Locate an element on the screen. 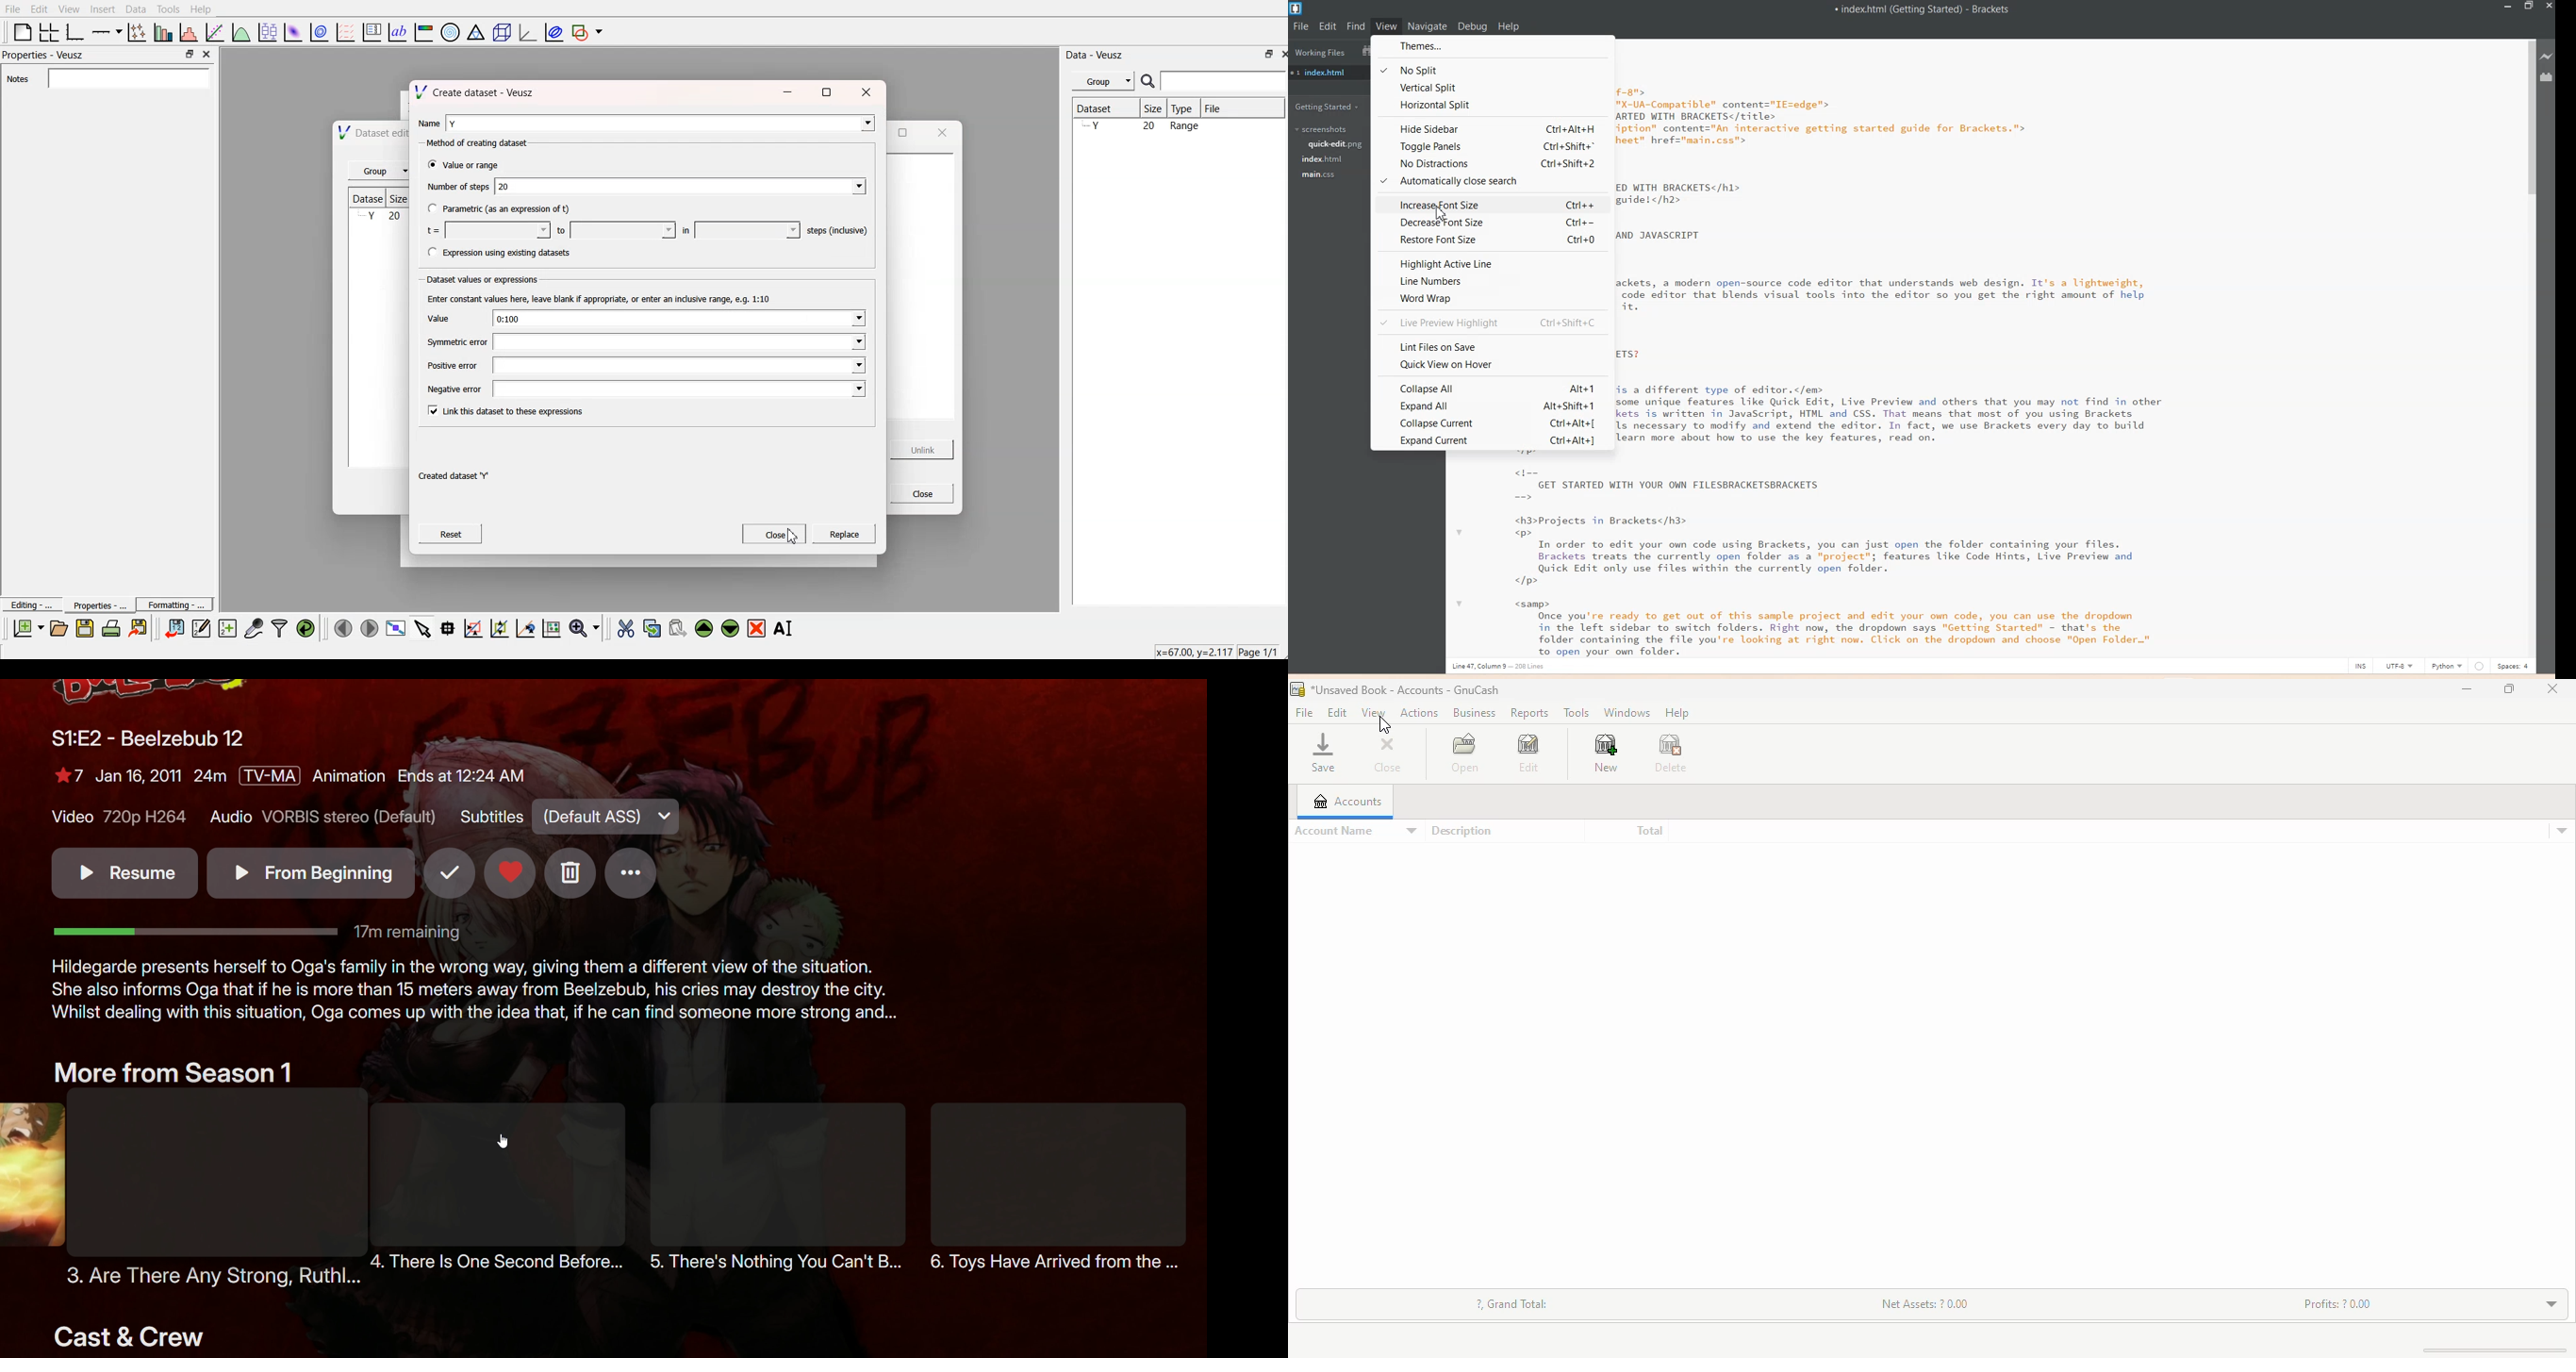  description is located at coordinates (1461, 831).